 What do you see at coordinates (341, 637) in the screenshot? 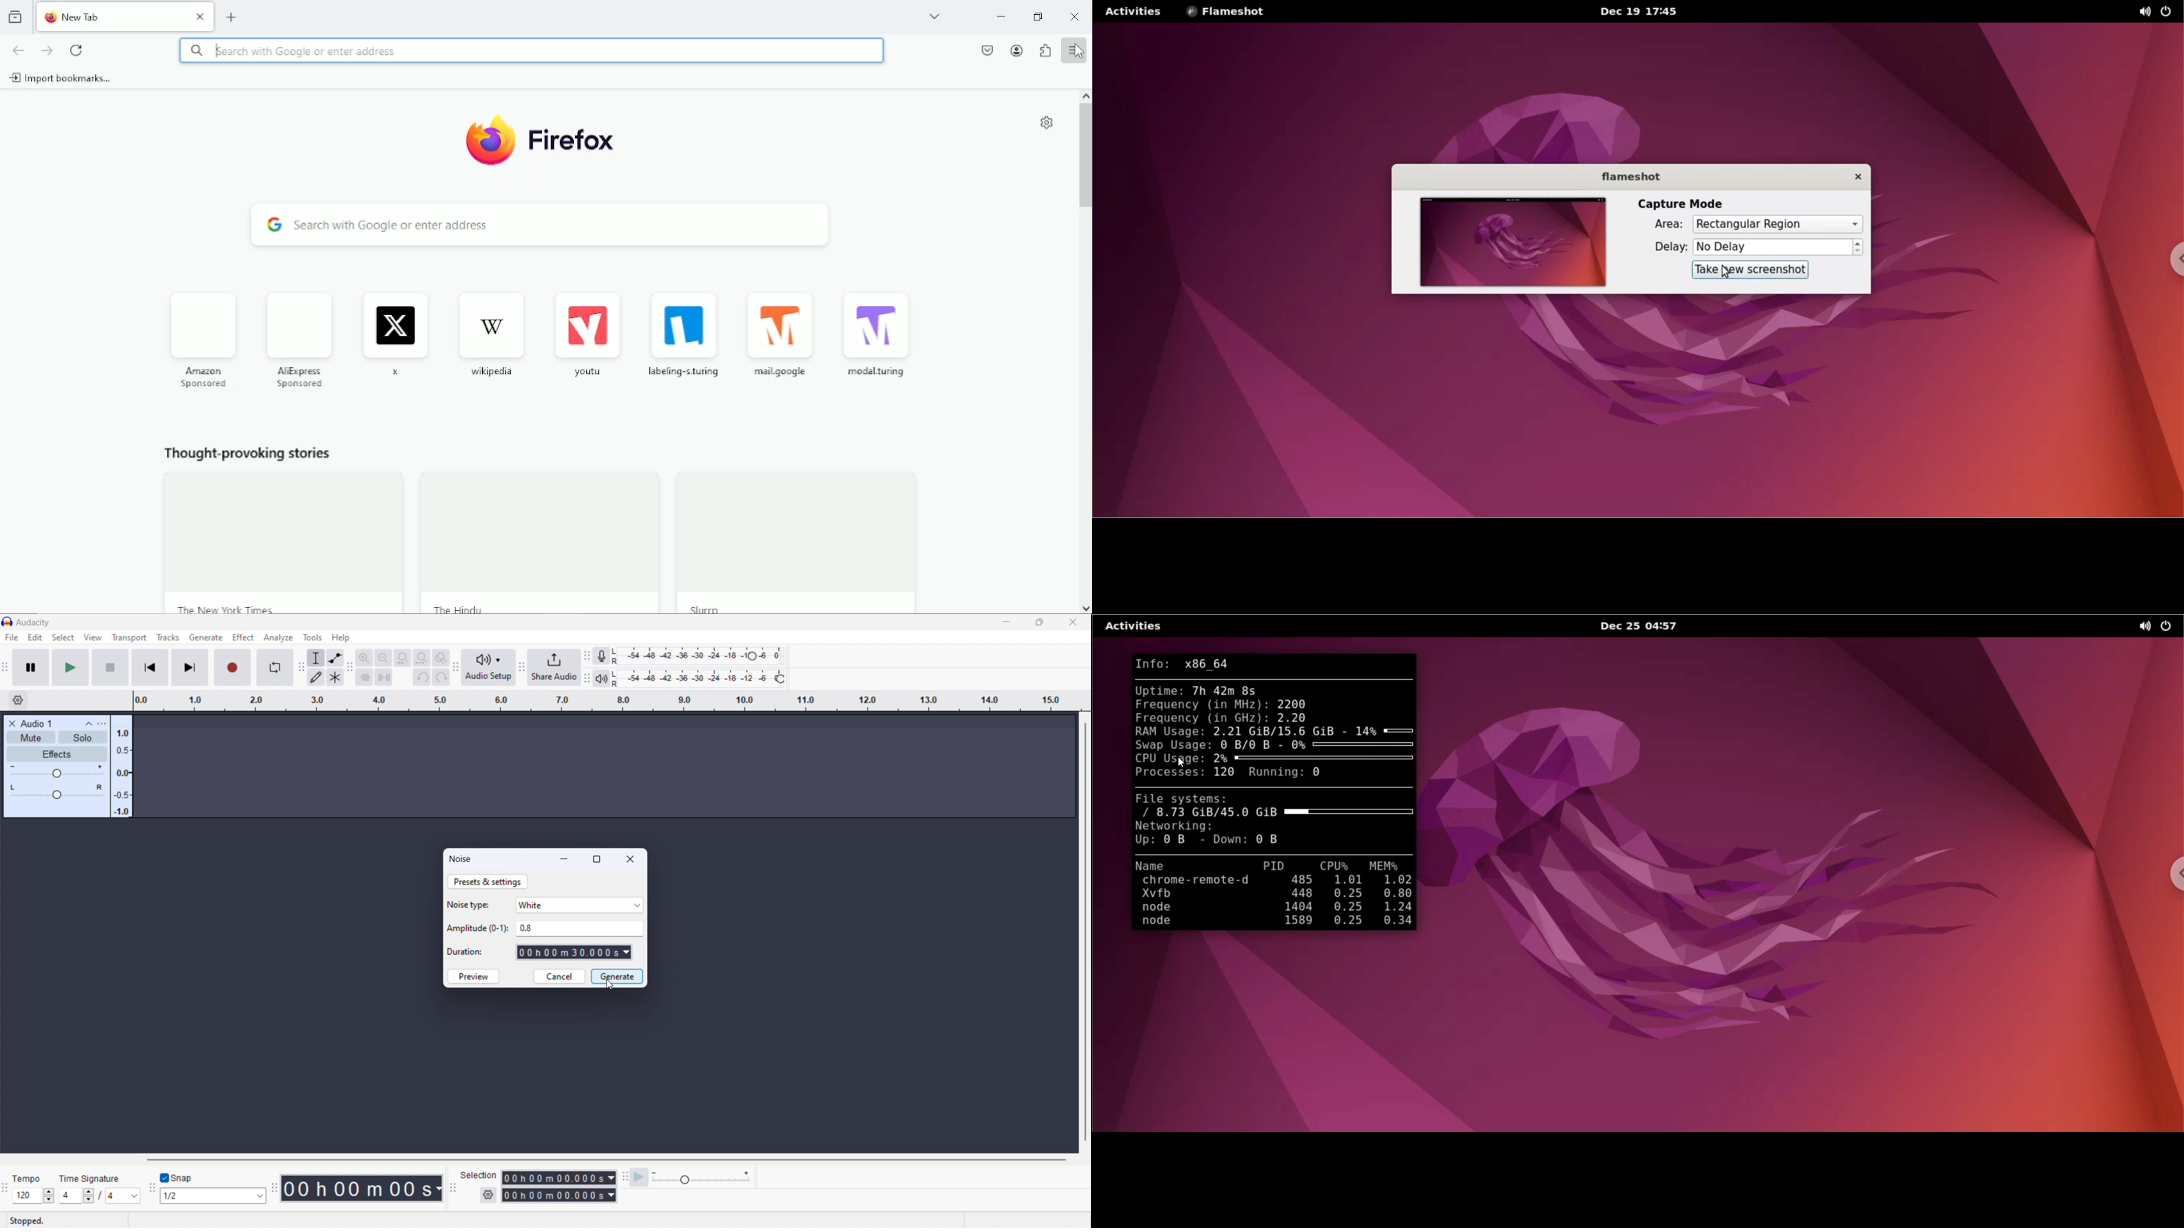
I see `help` at bounding box center [341, 637].